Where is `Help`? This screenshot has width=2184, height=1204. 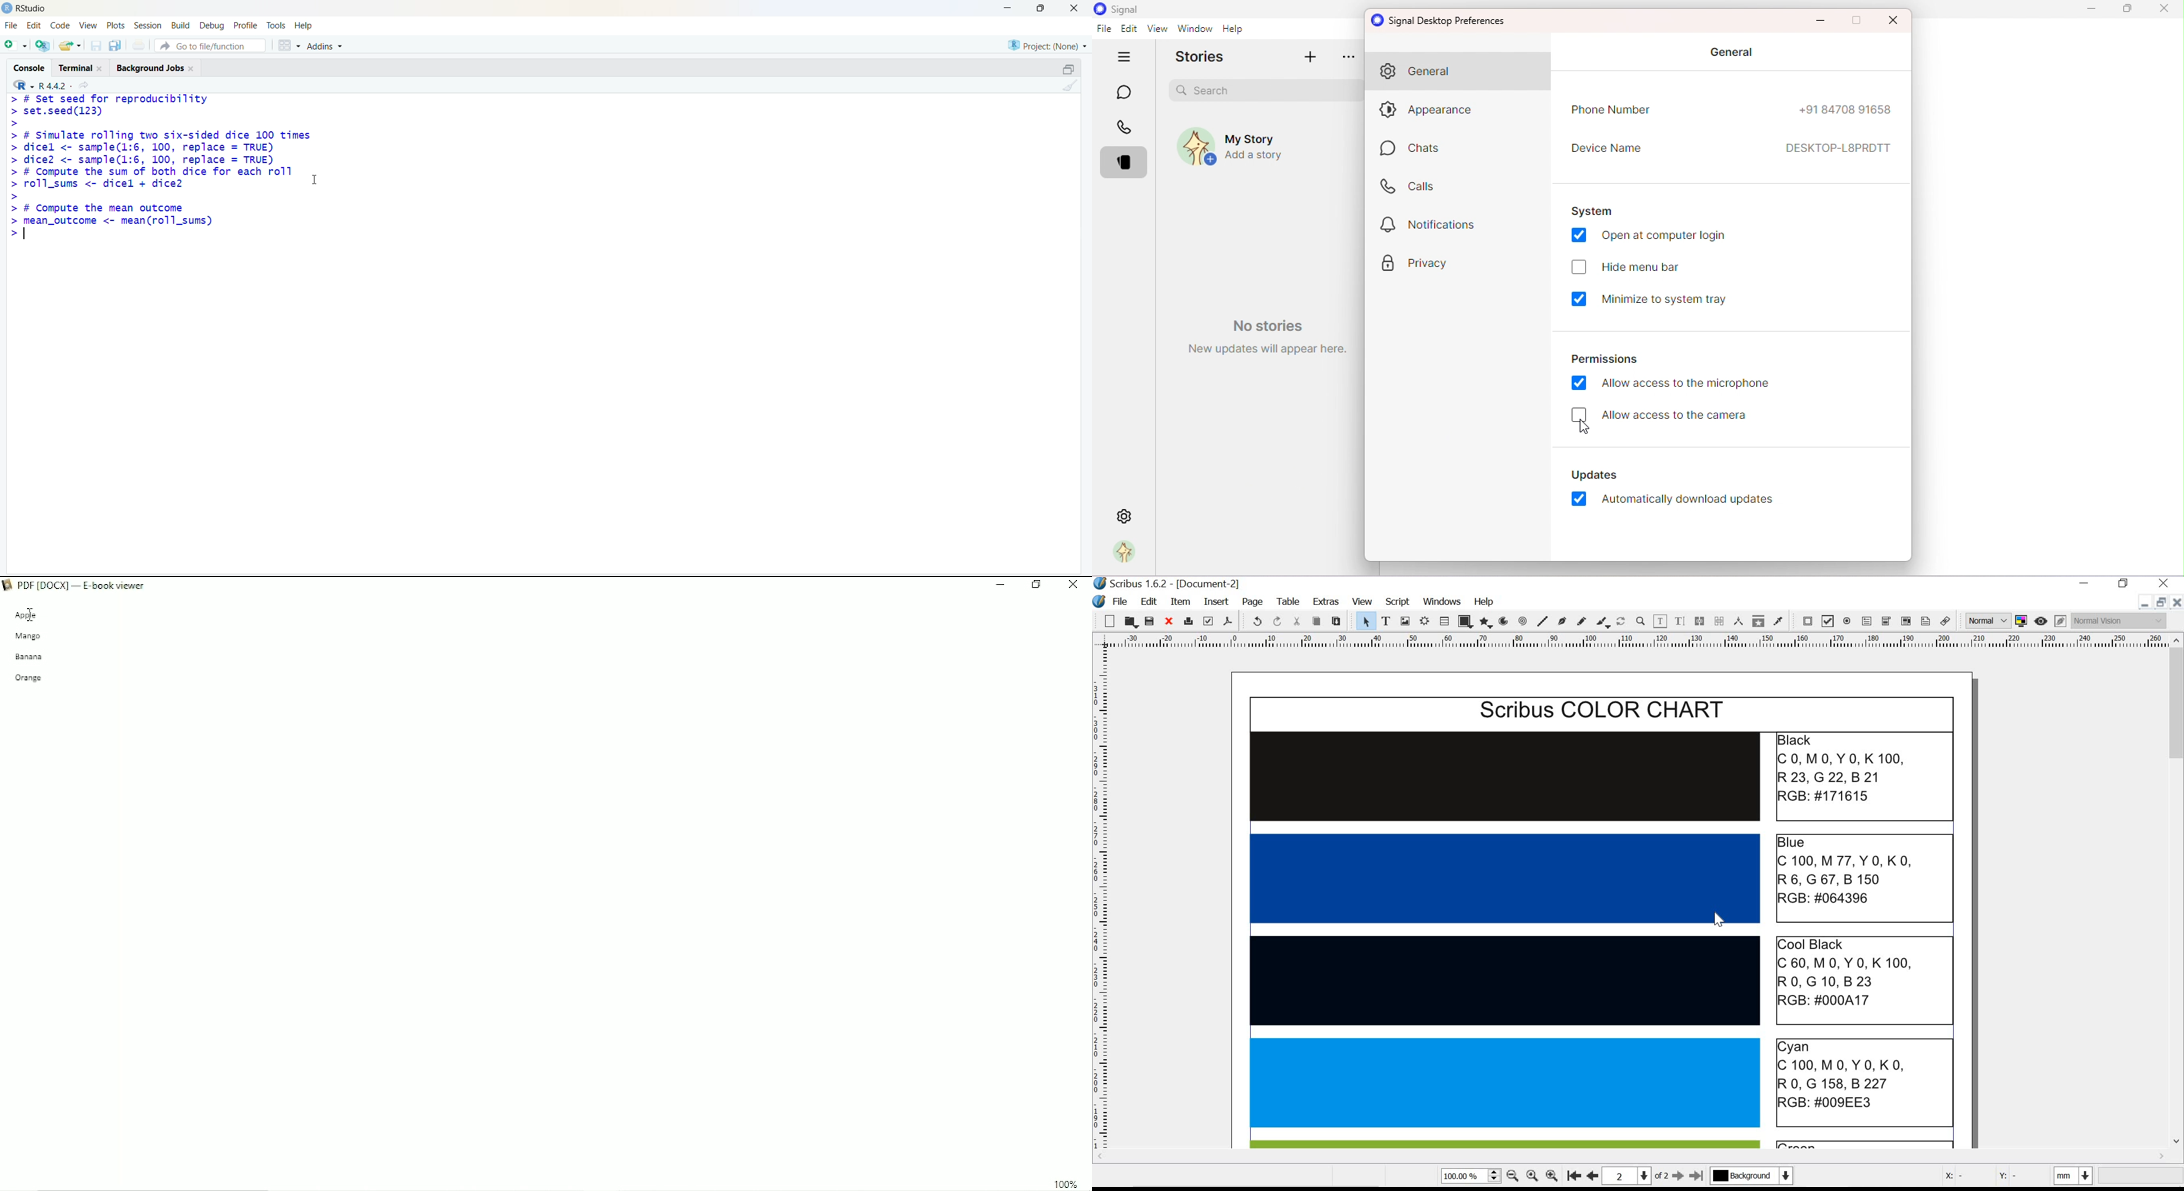
Help is located at coordinates (1233, 30).